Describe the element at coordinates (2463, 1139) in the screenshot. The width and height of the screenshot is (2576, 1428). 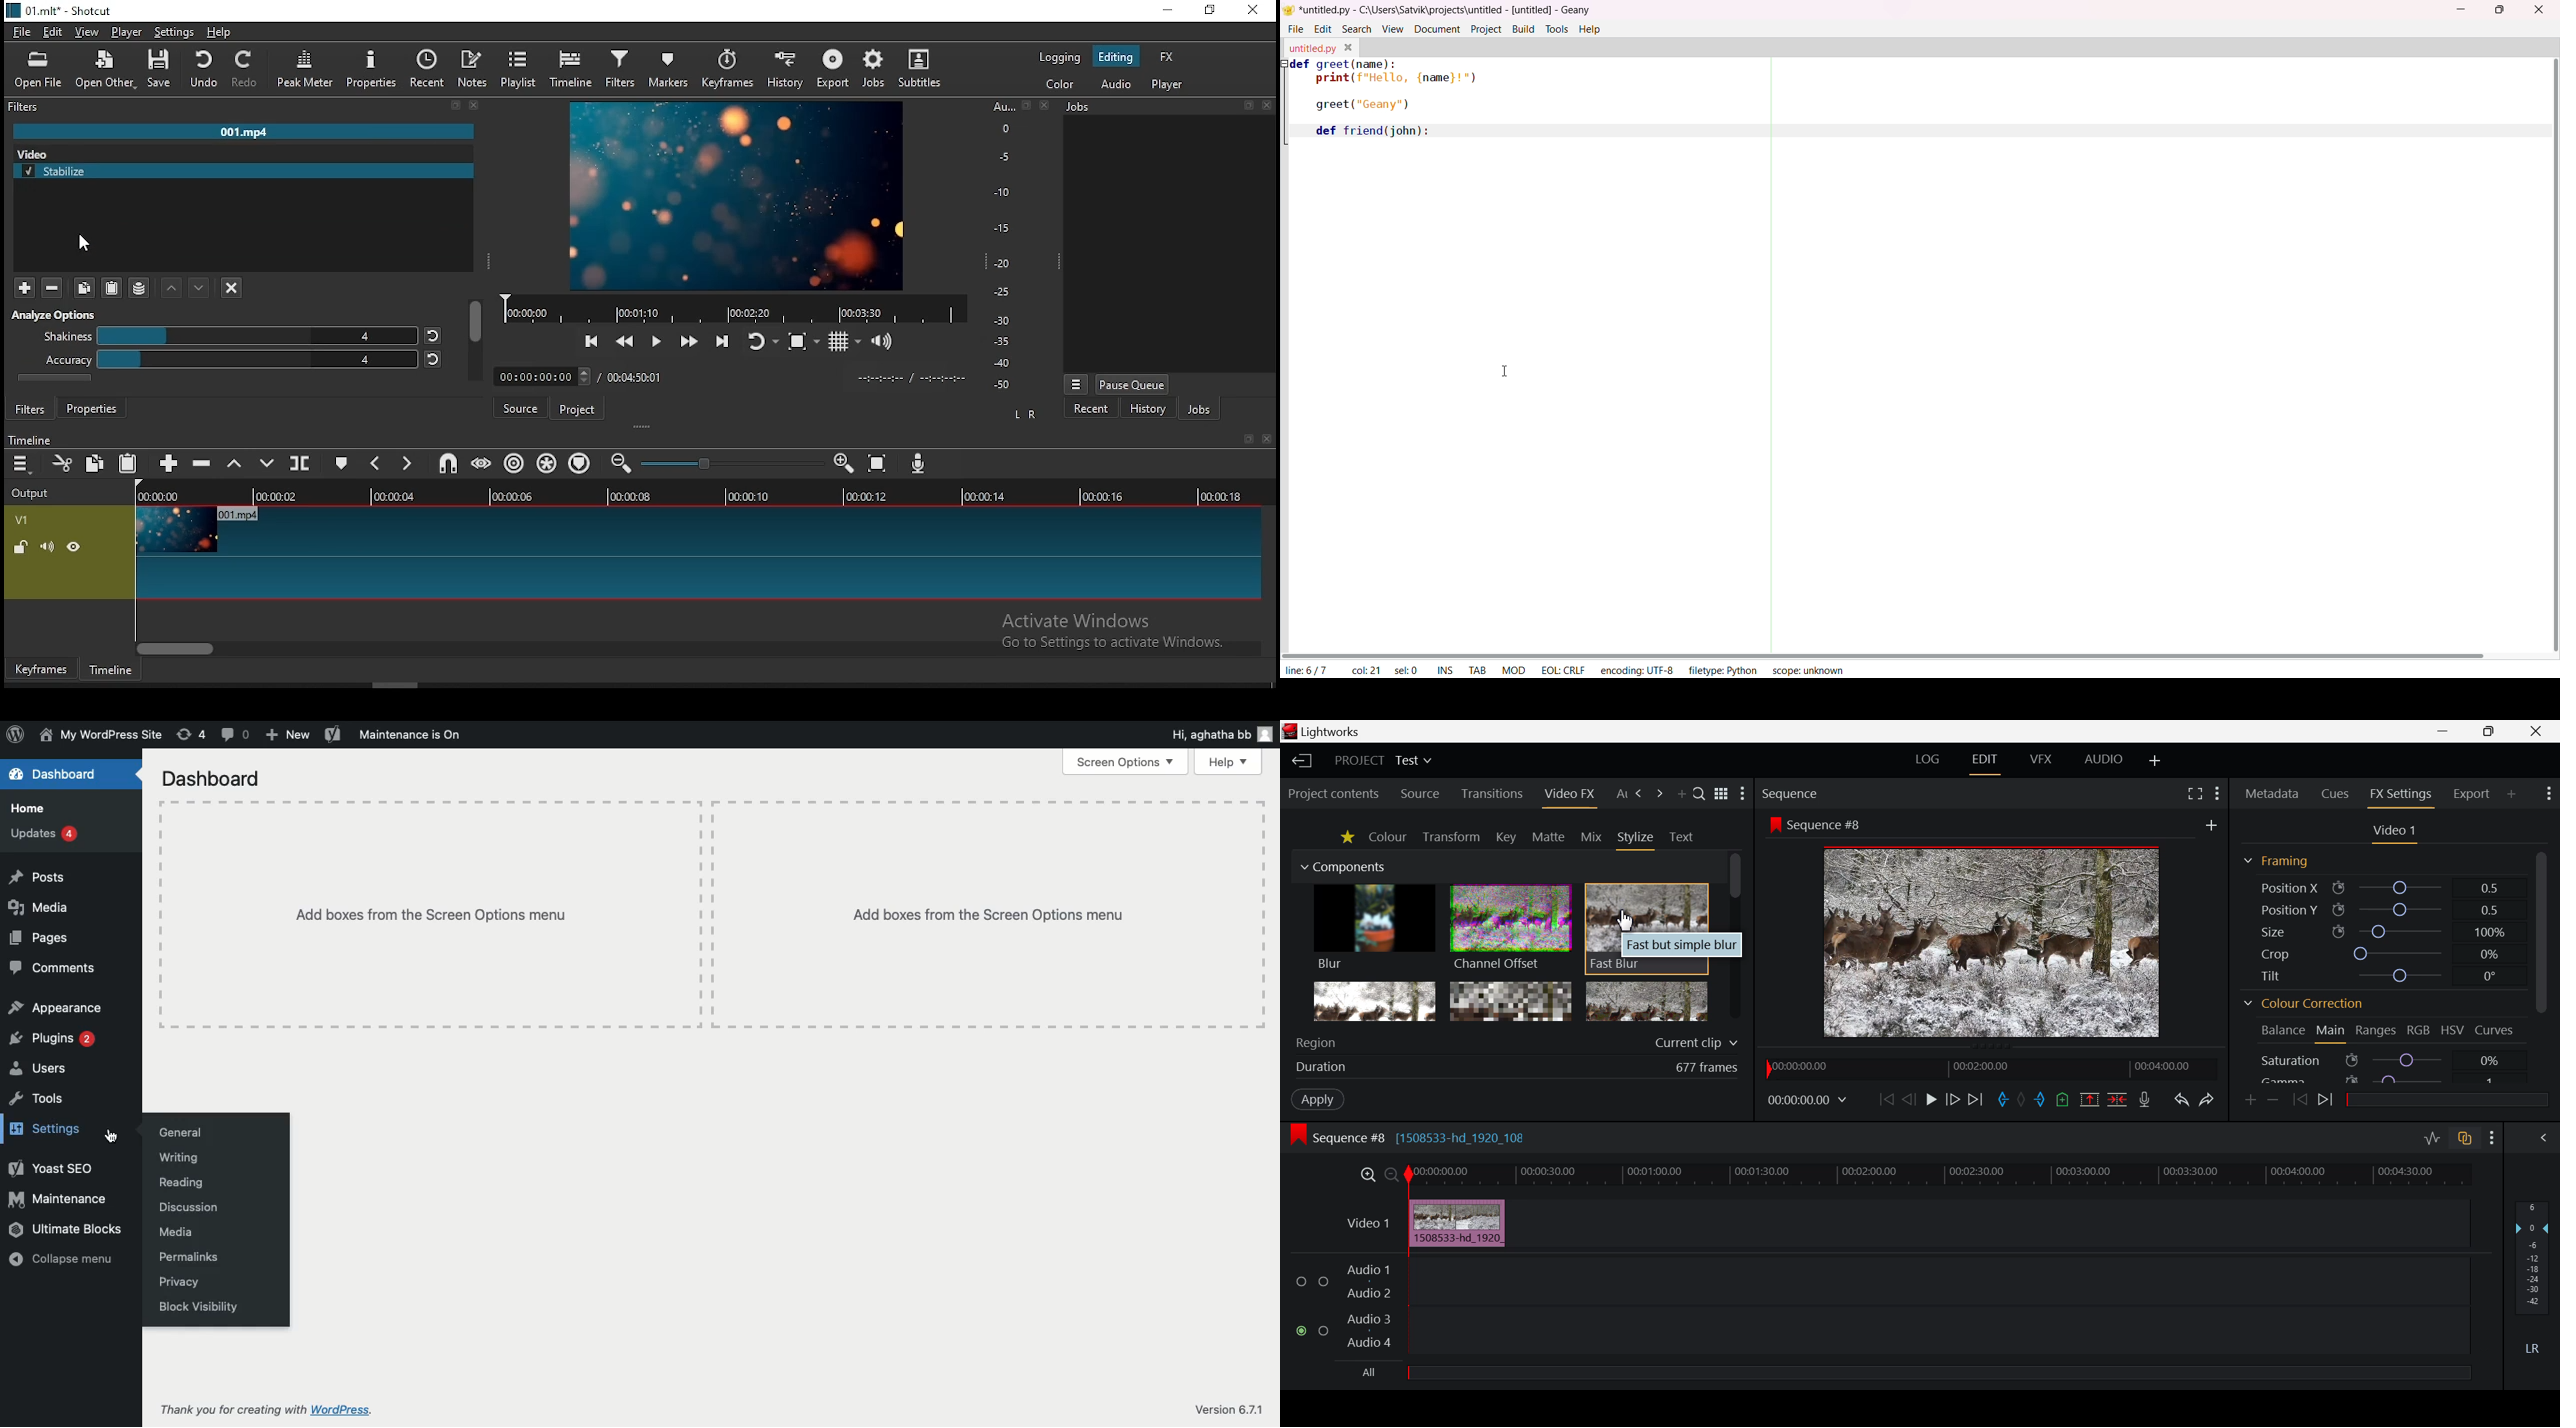
I see `Toggle Audio Track Sync` at that location.